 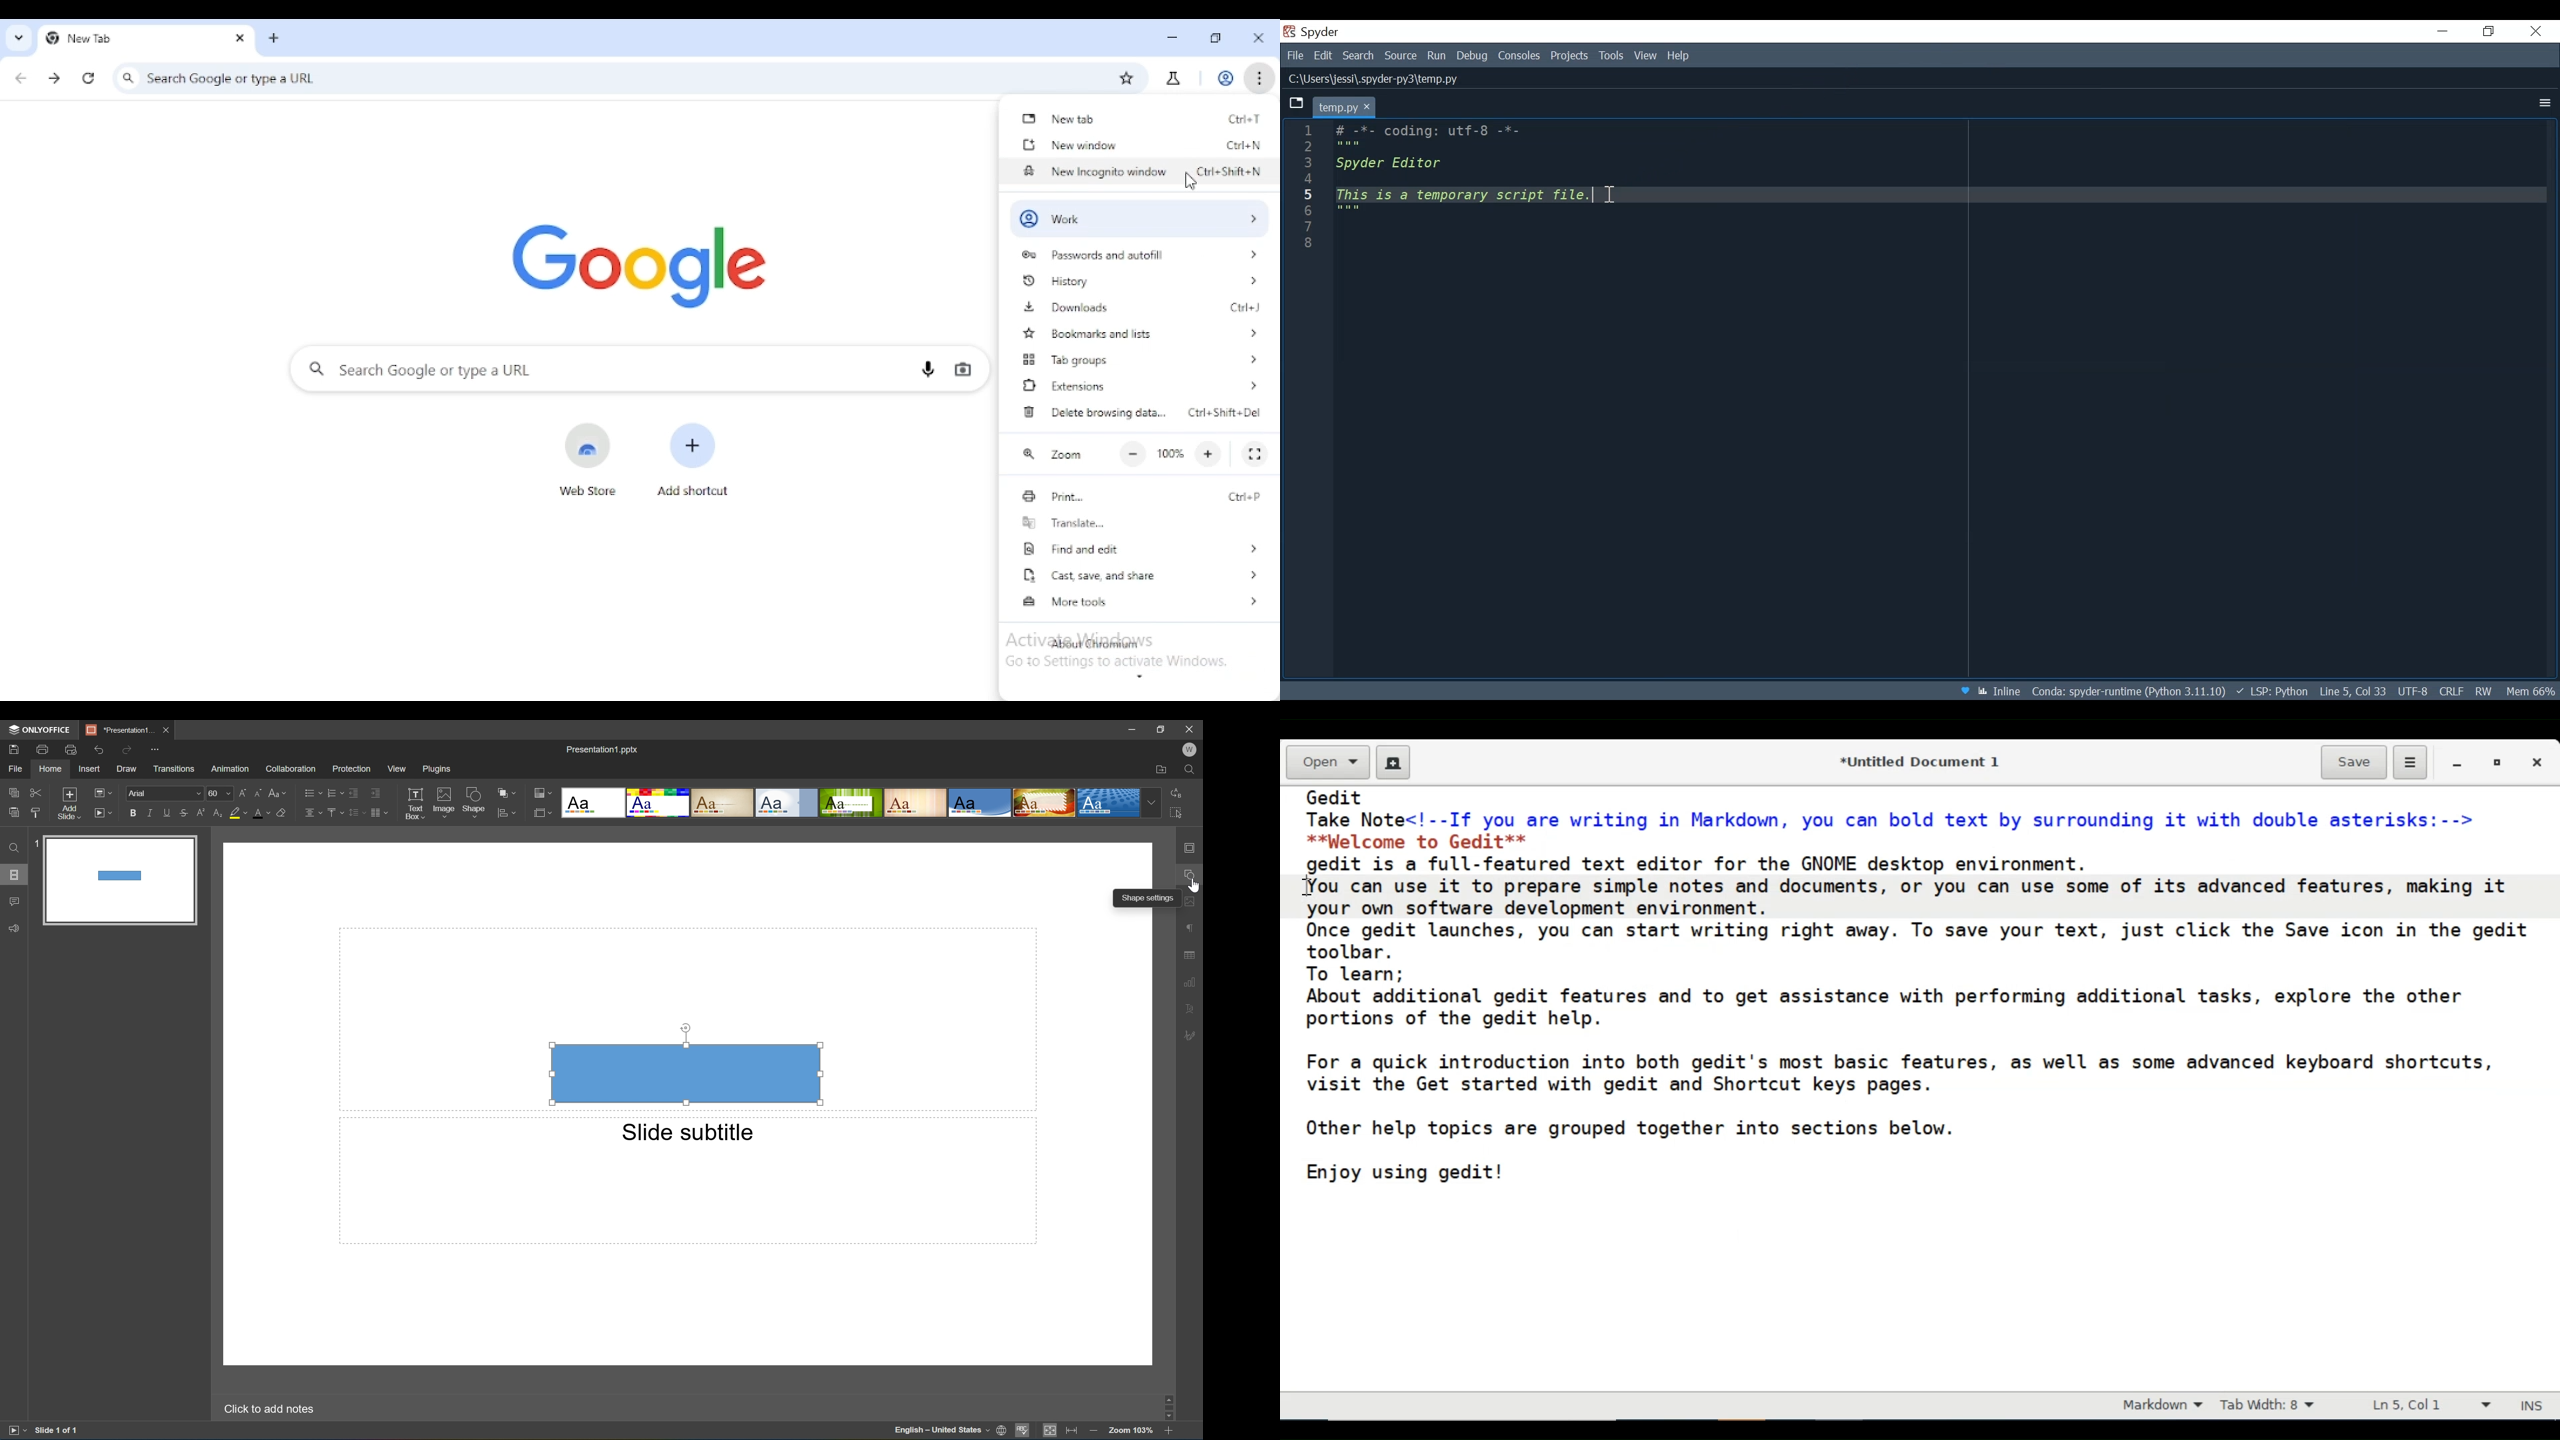 I want to click on tab groups, so click(x=1139, y=359).